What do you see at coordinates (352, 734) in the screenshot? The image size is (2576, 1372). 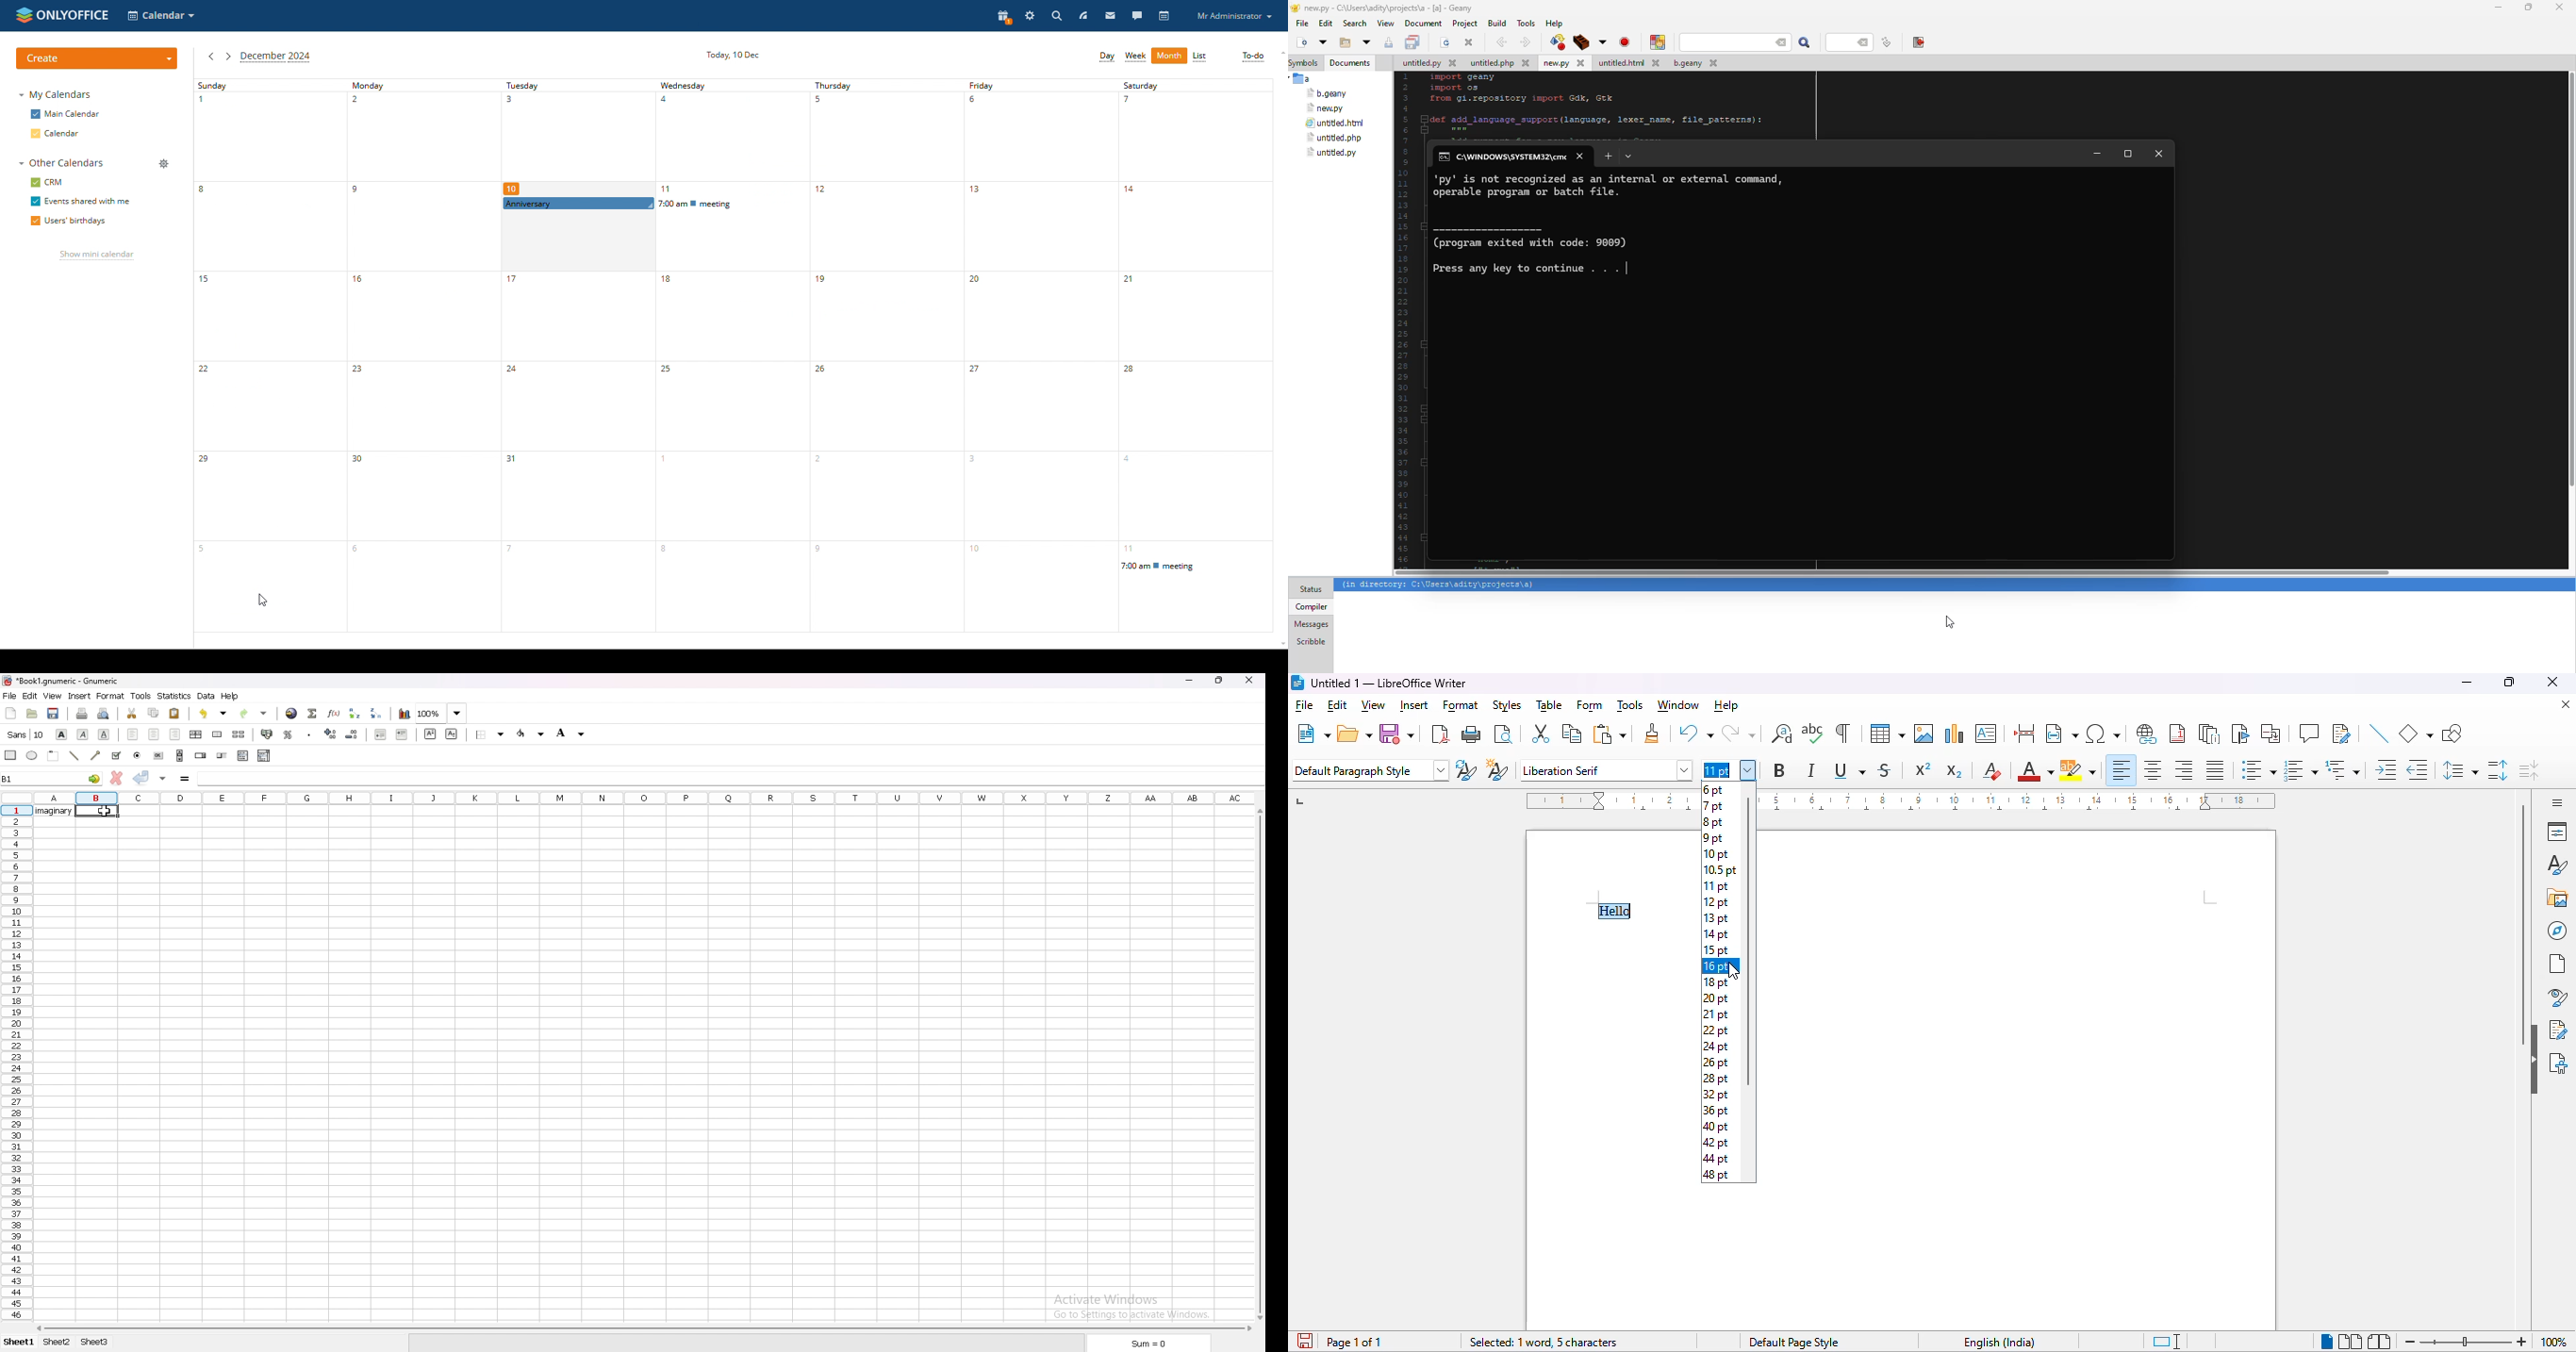 I see `decrease decimals` at bounding box center [352, 734].